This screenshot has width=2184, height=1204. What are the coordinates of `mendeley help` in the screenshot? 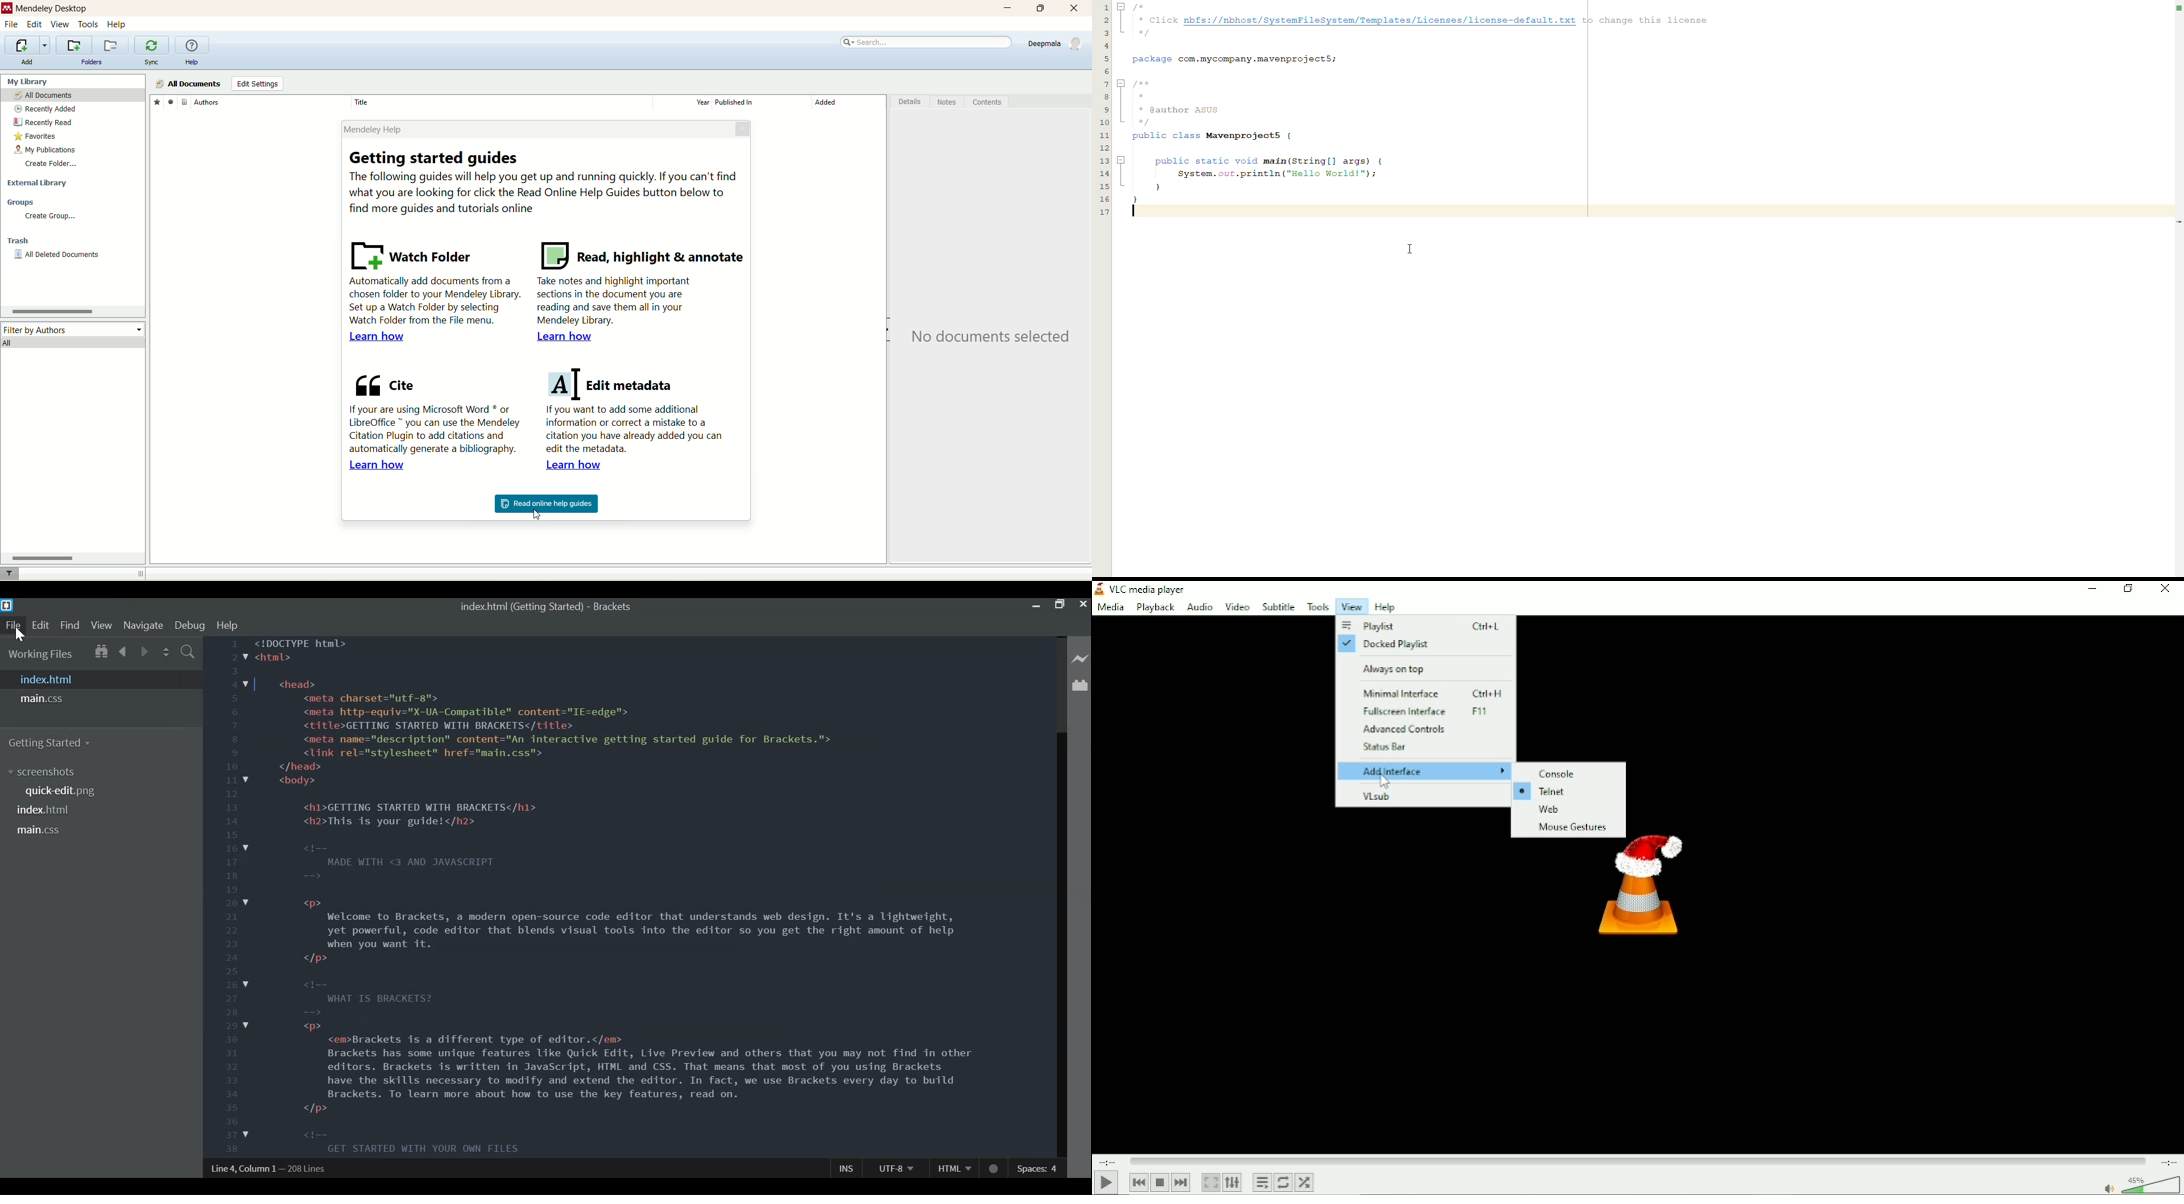 It's located at (533, 128).